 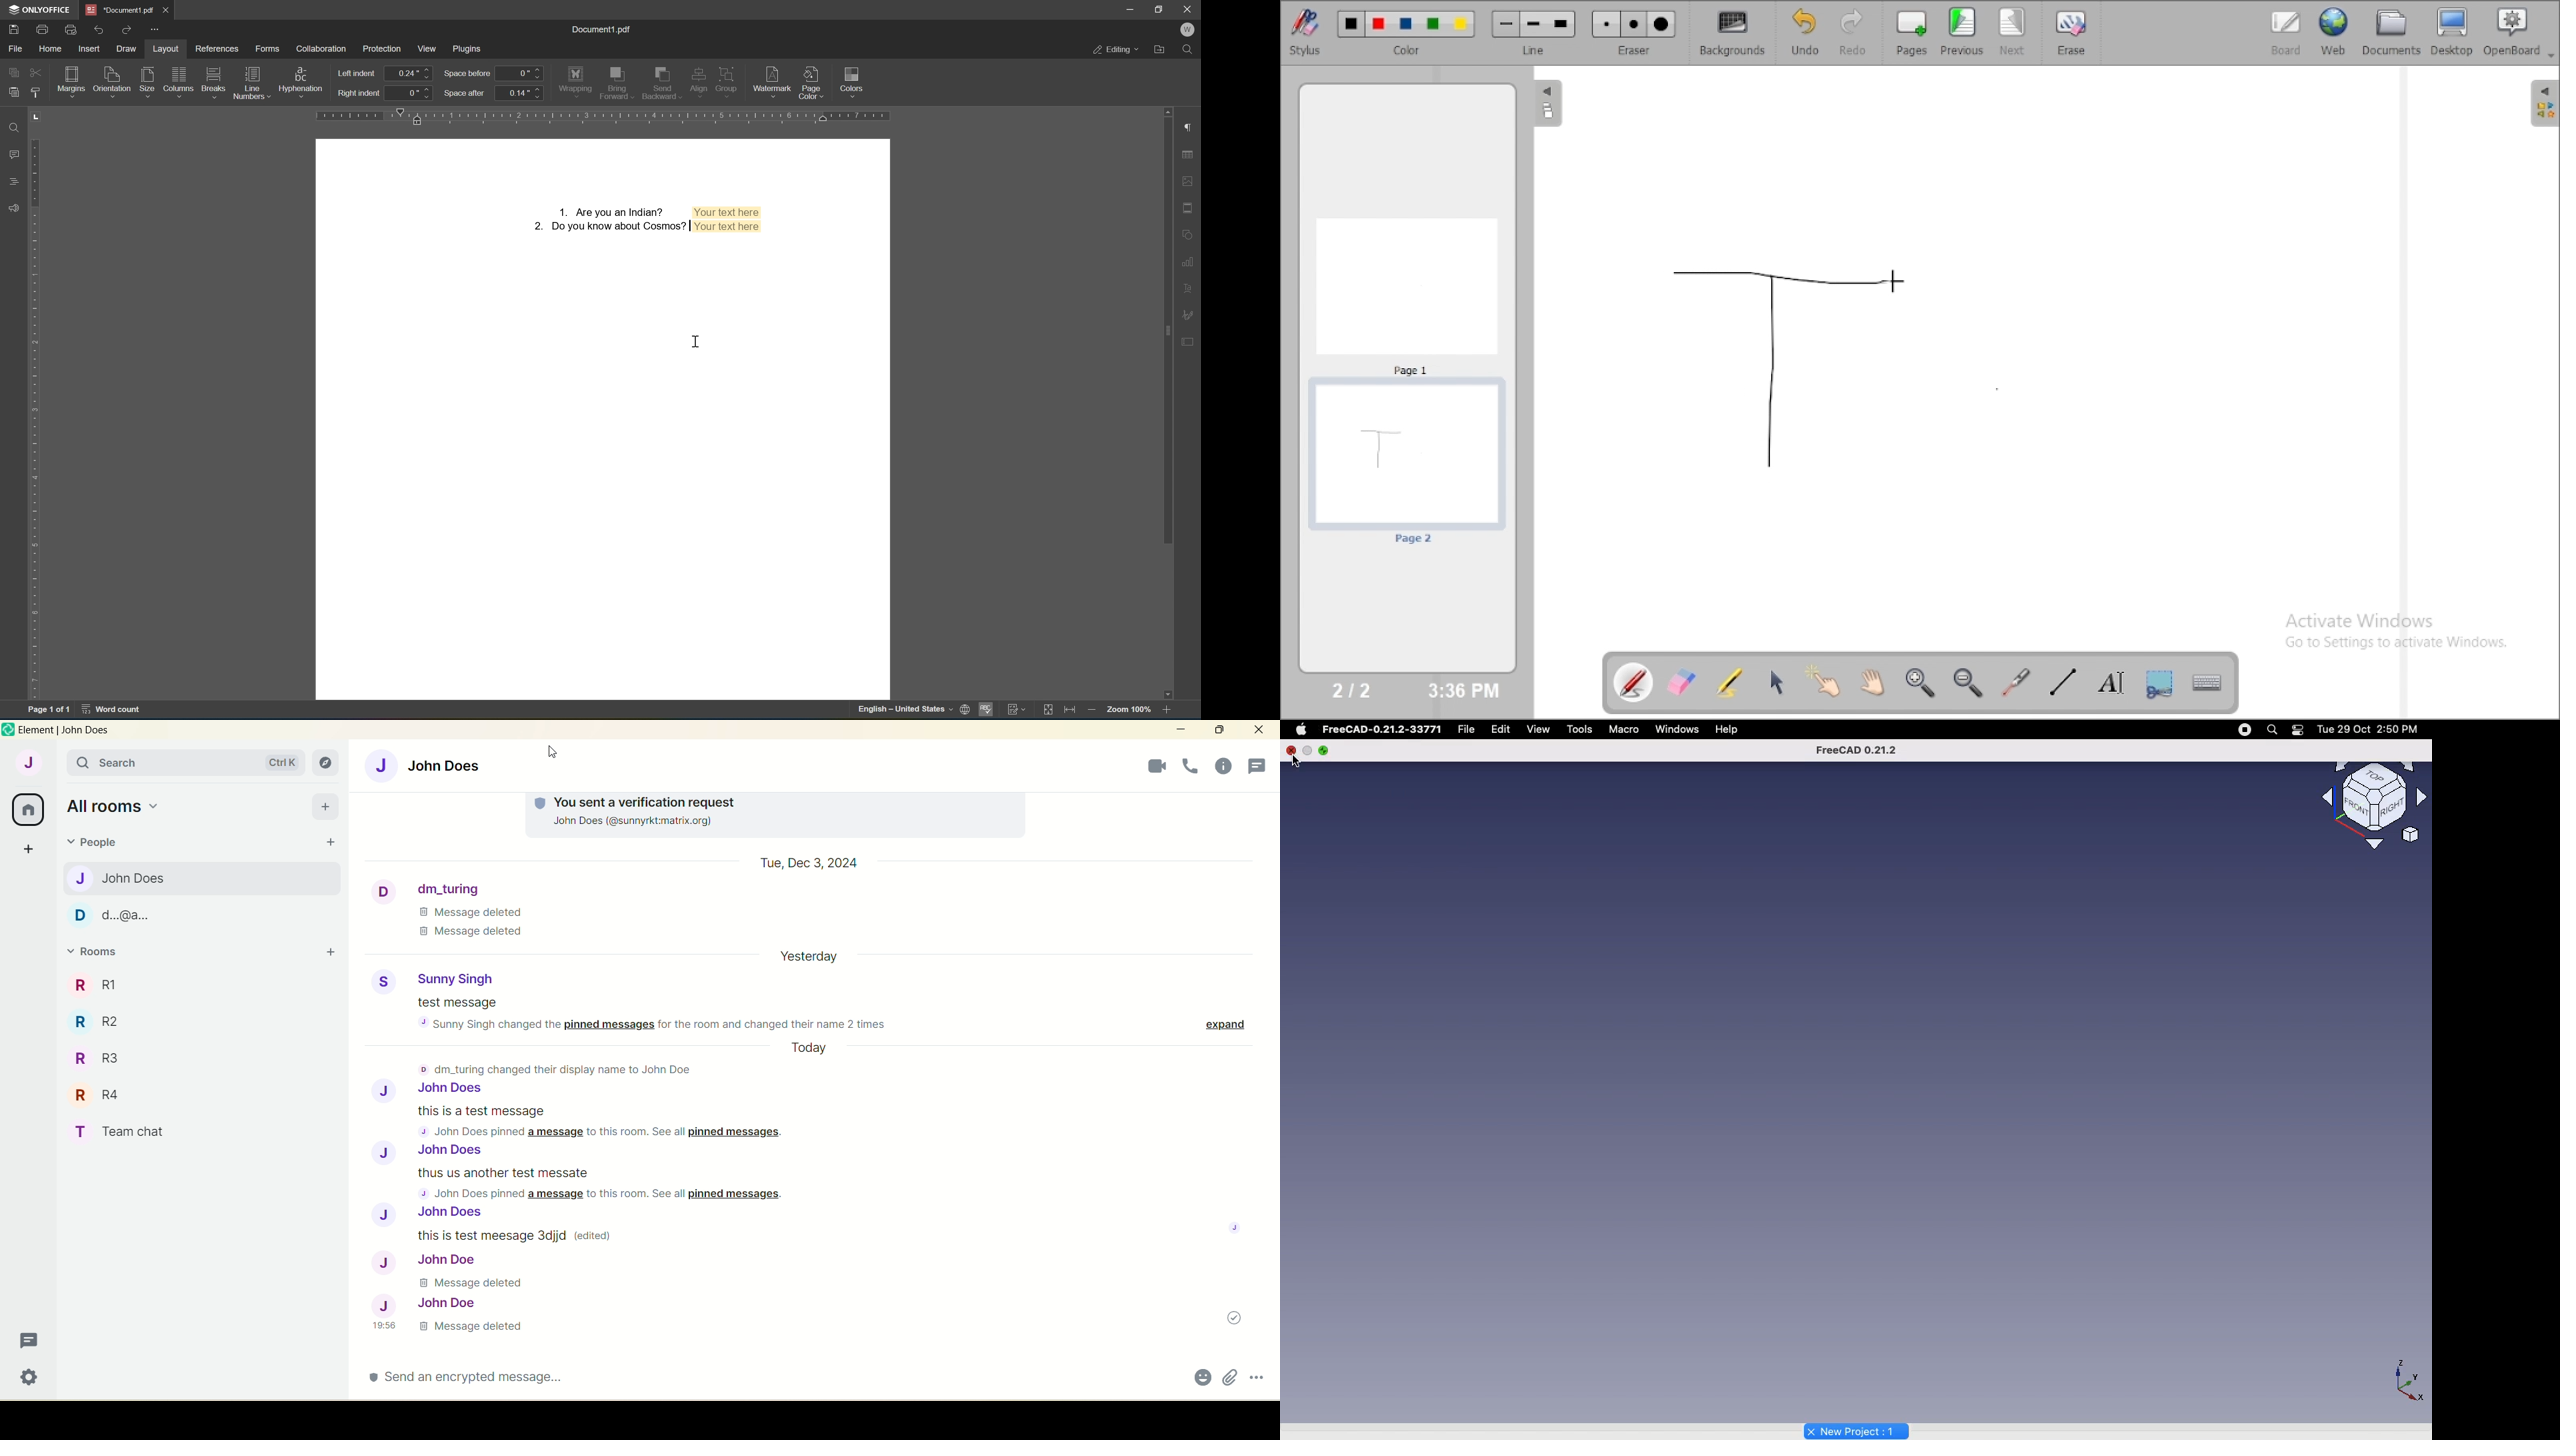 I want to click on draw, so click(x=125, y=48).